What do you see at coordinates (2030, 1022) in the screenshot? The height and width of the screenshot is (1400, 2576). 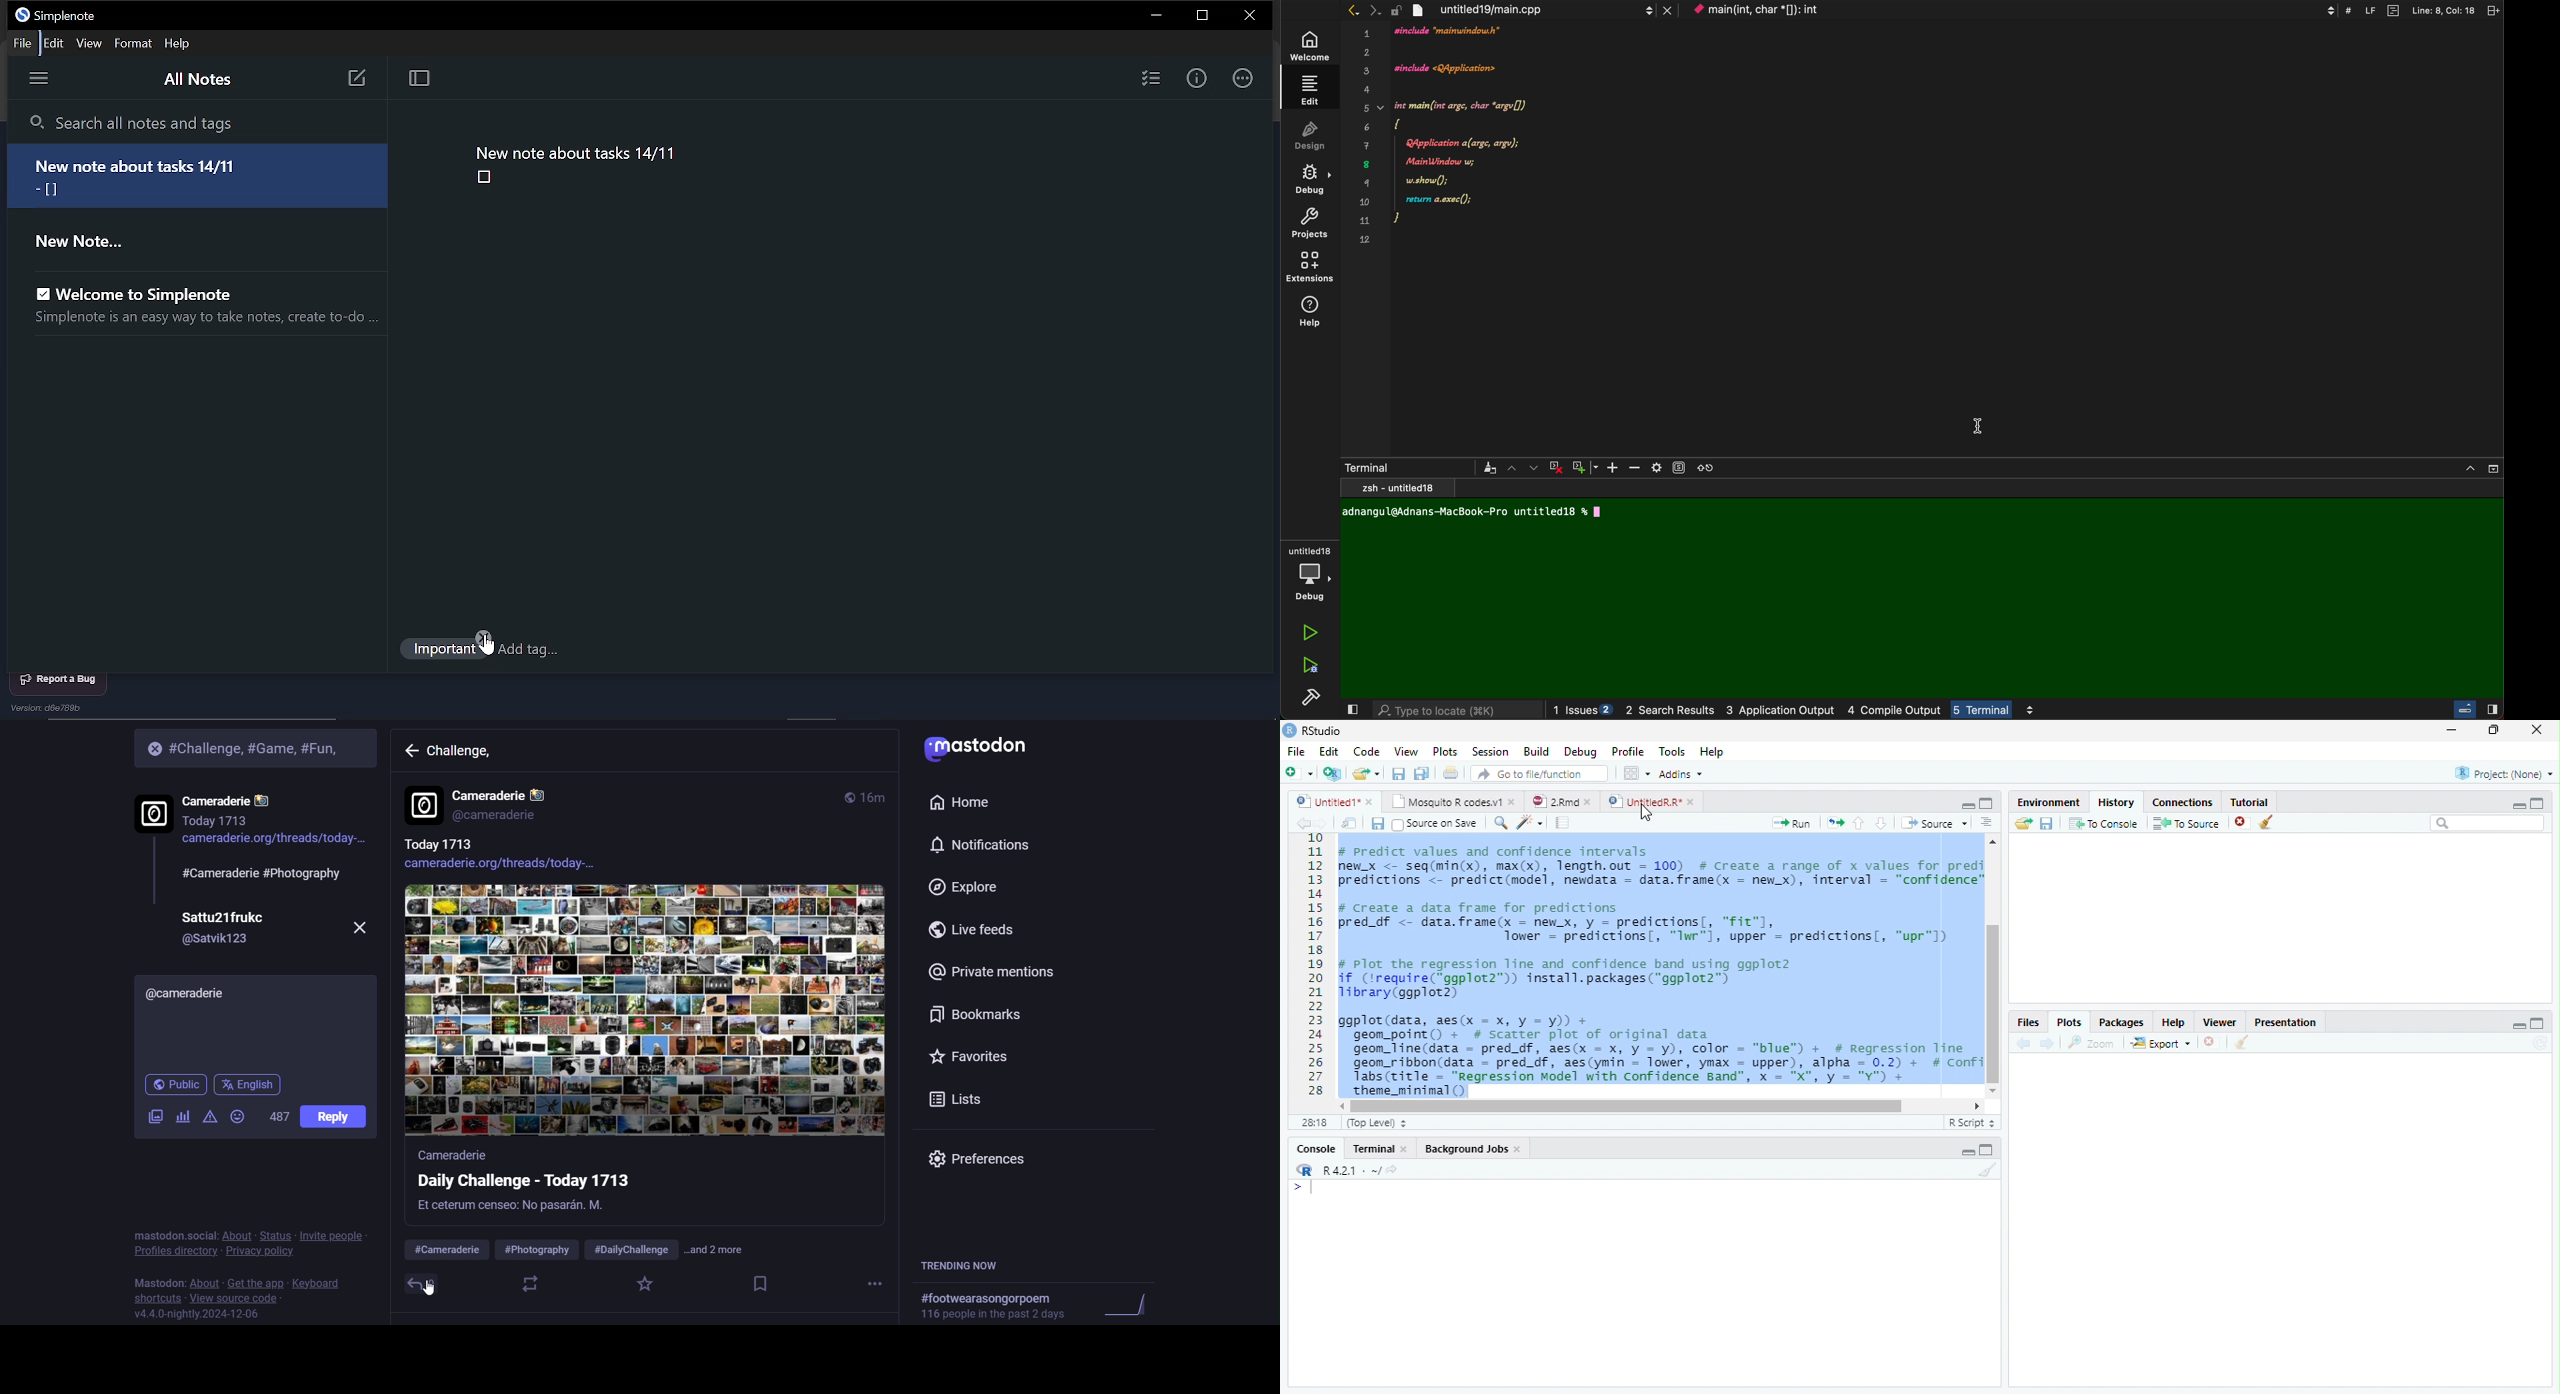 I see `Files` at bounding box center [2030, 1022].